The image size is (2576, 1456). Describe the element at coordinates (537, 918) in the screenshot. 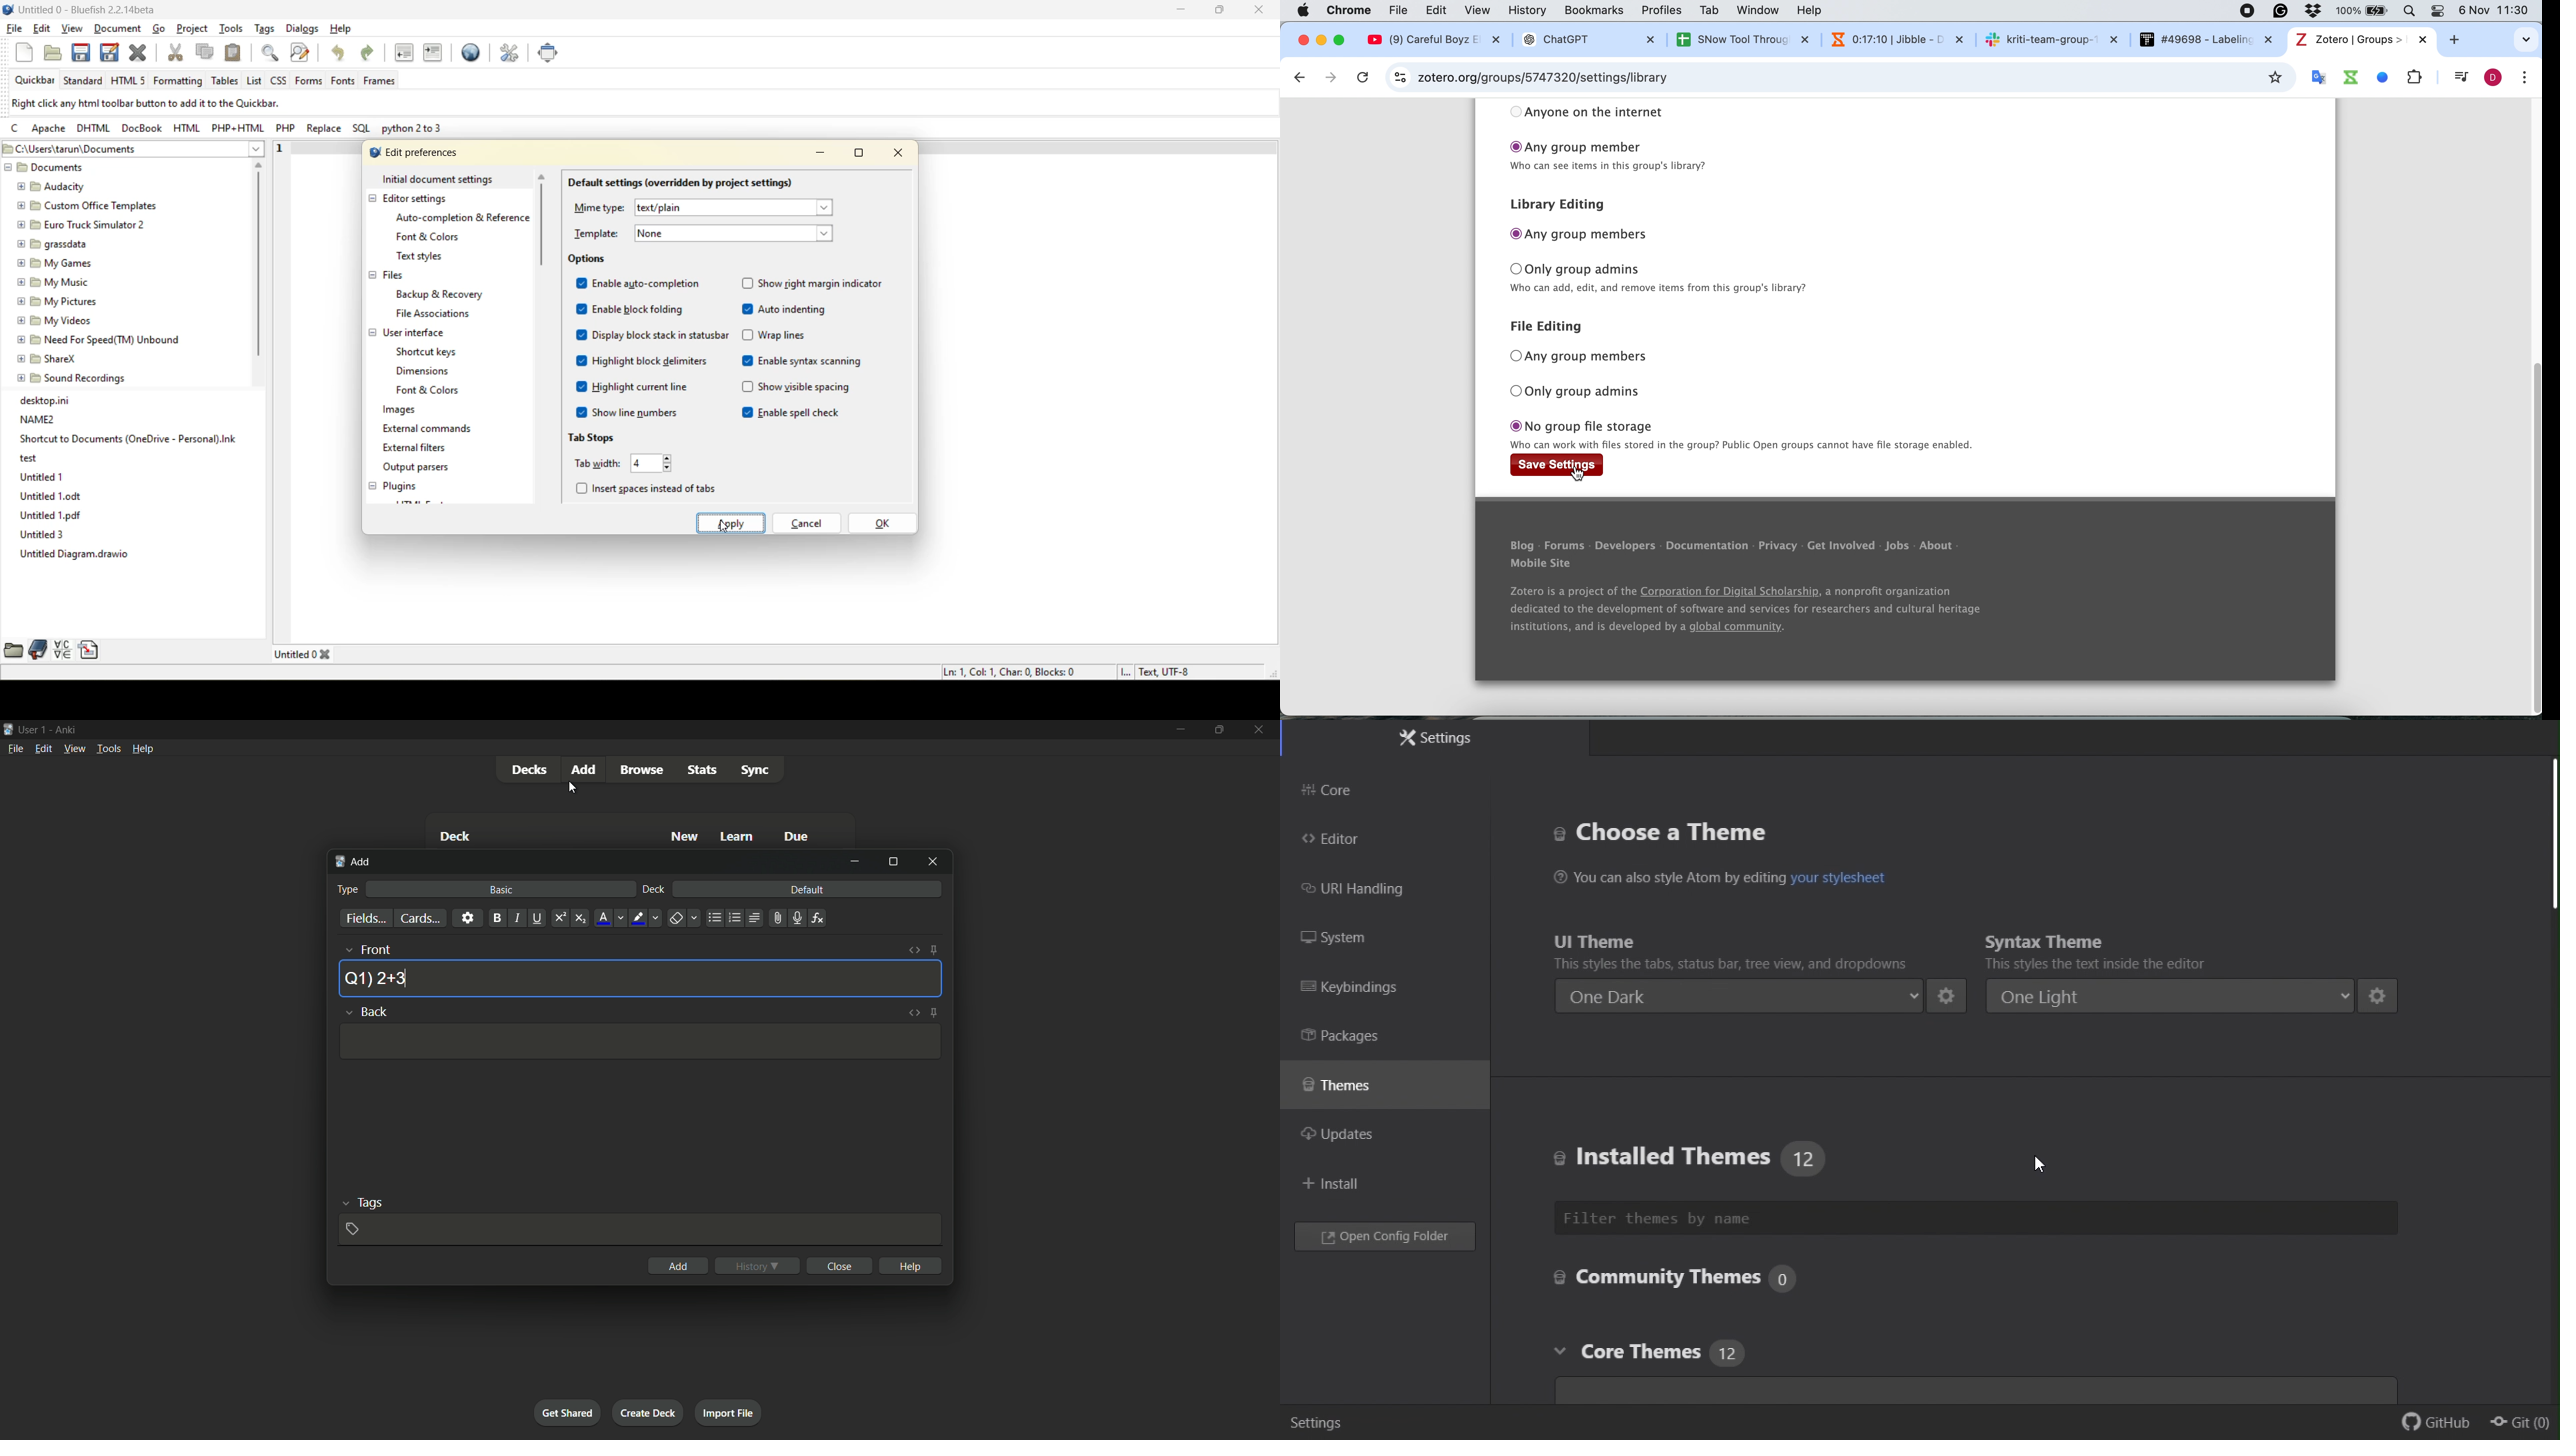

I see `underline` at that location.